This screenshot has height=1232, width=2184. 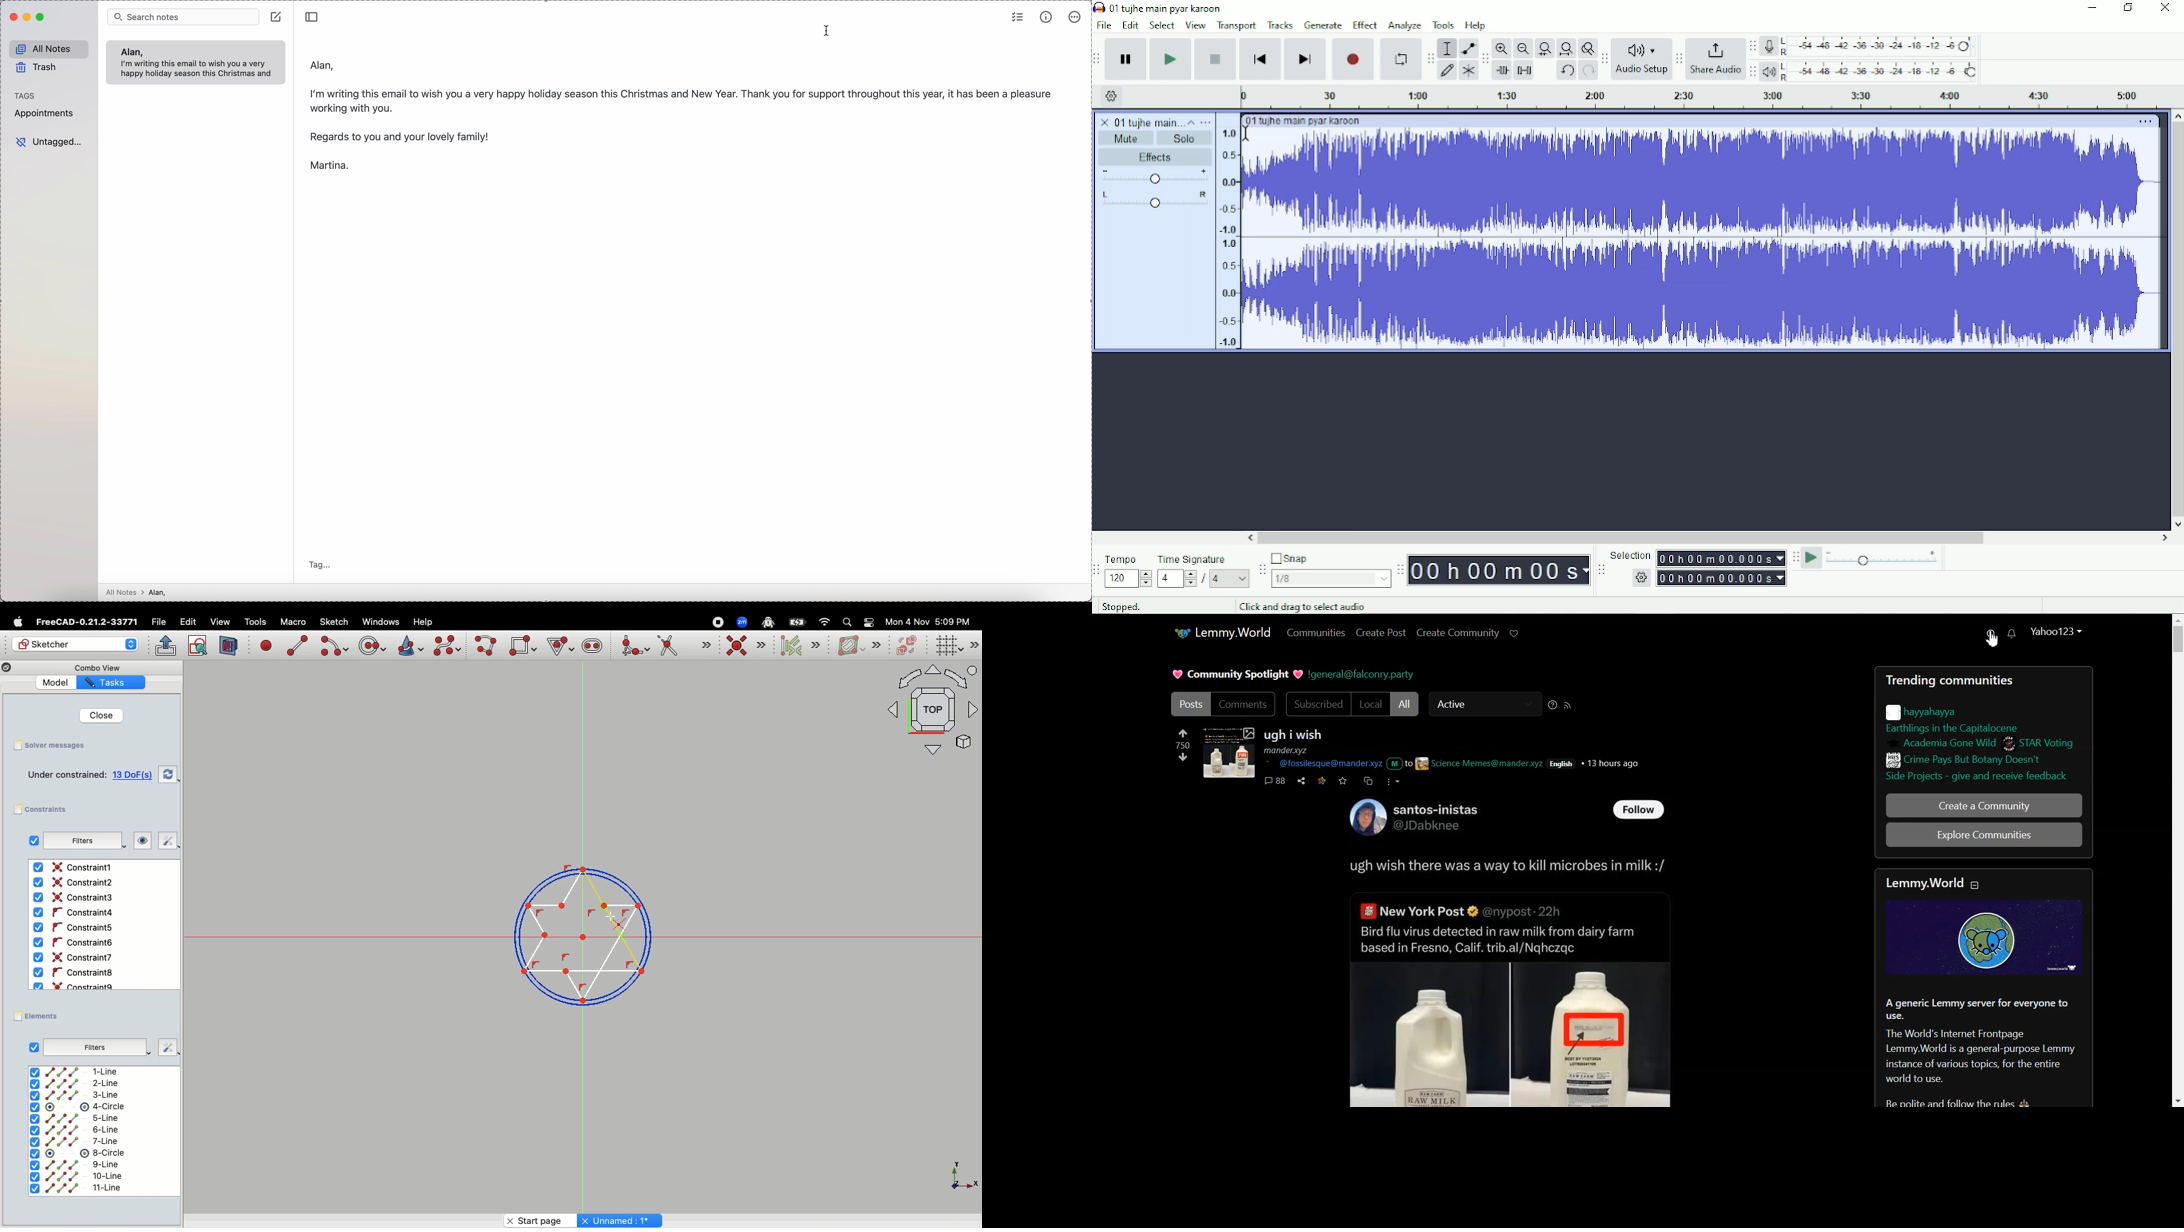 What do you see at coordinates (1483, 704) in the screenshot?
I see `Active` at bounding box center [1483, 704].